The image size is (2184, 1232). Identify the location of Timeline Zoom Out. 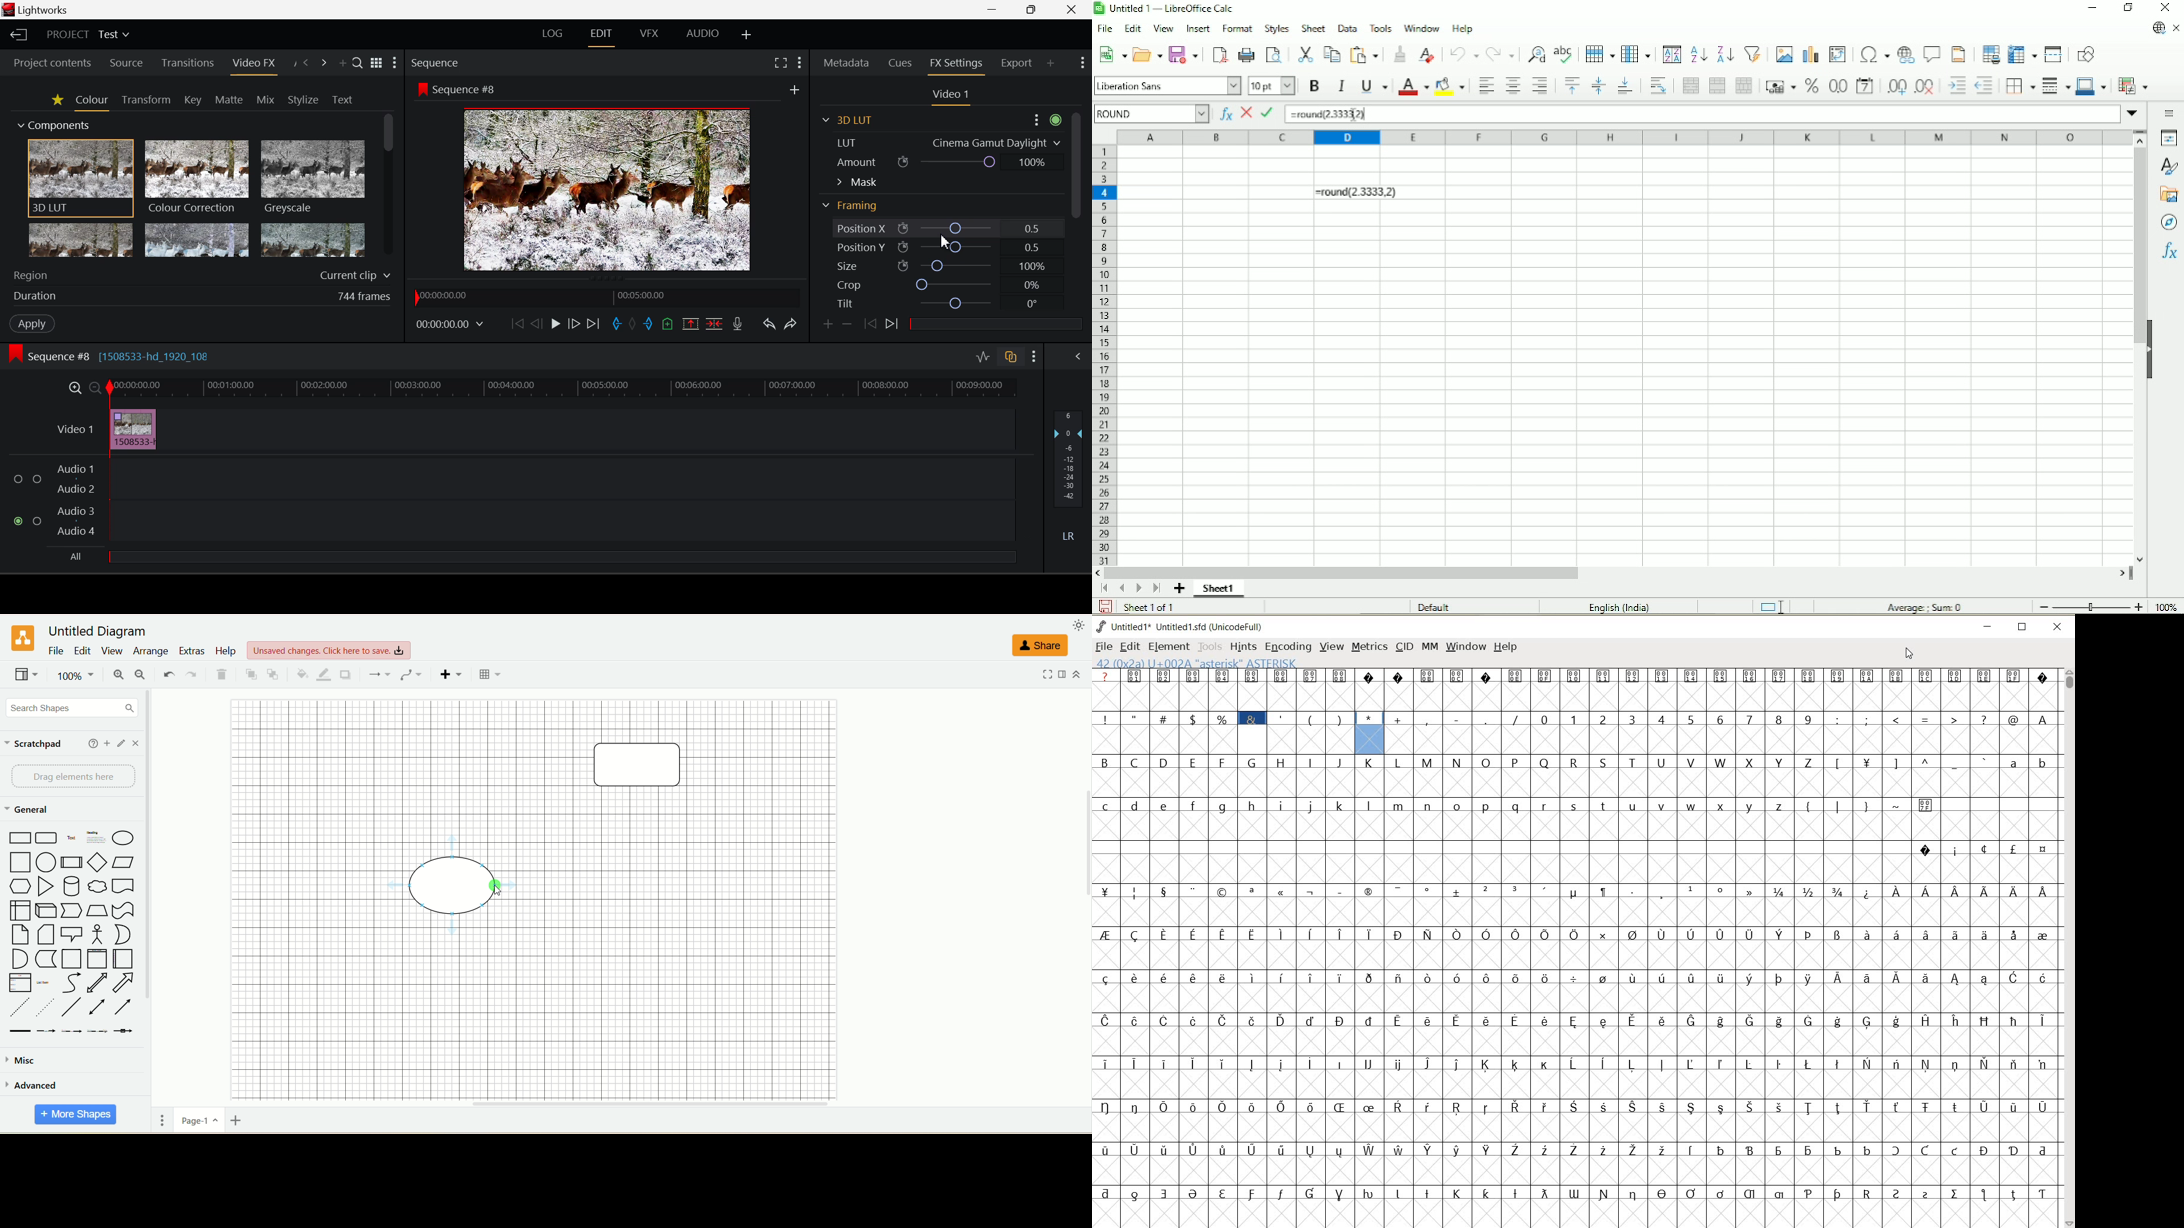
(94, 388).